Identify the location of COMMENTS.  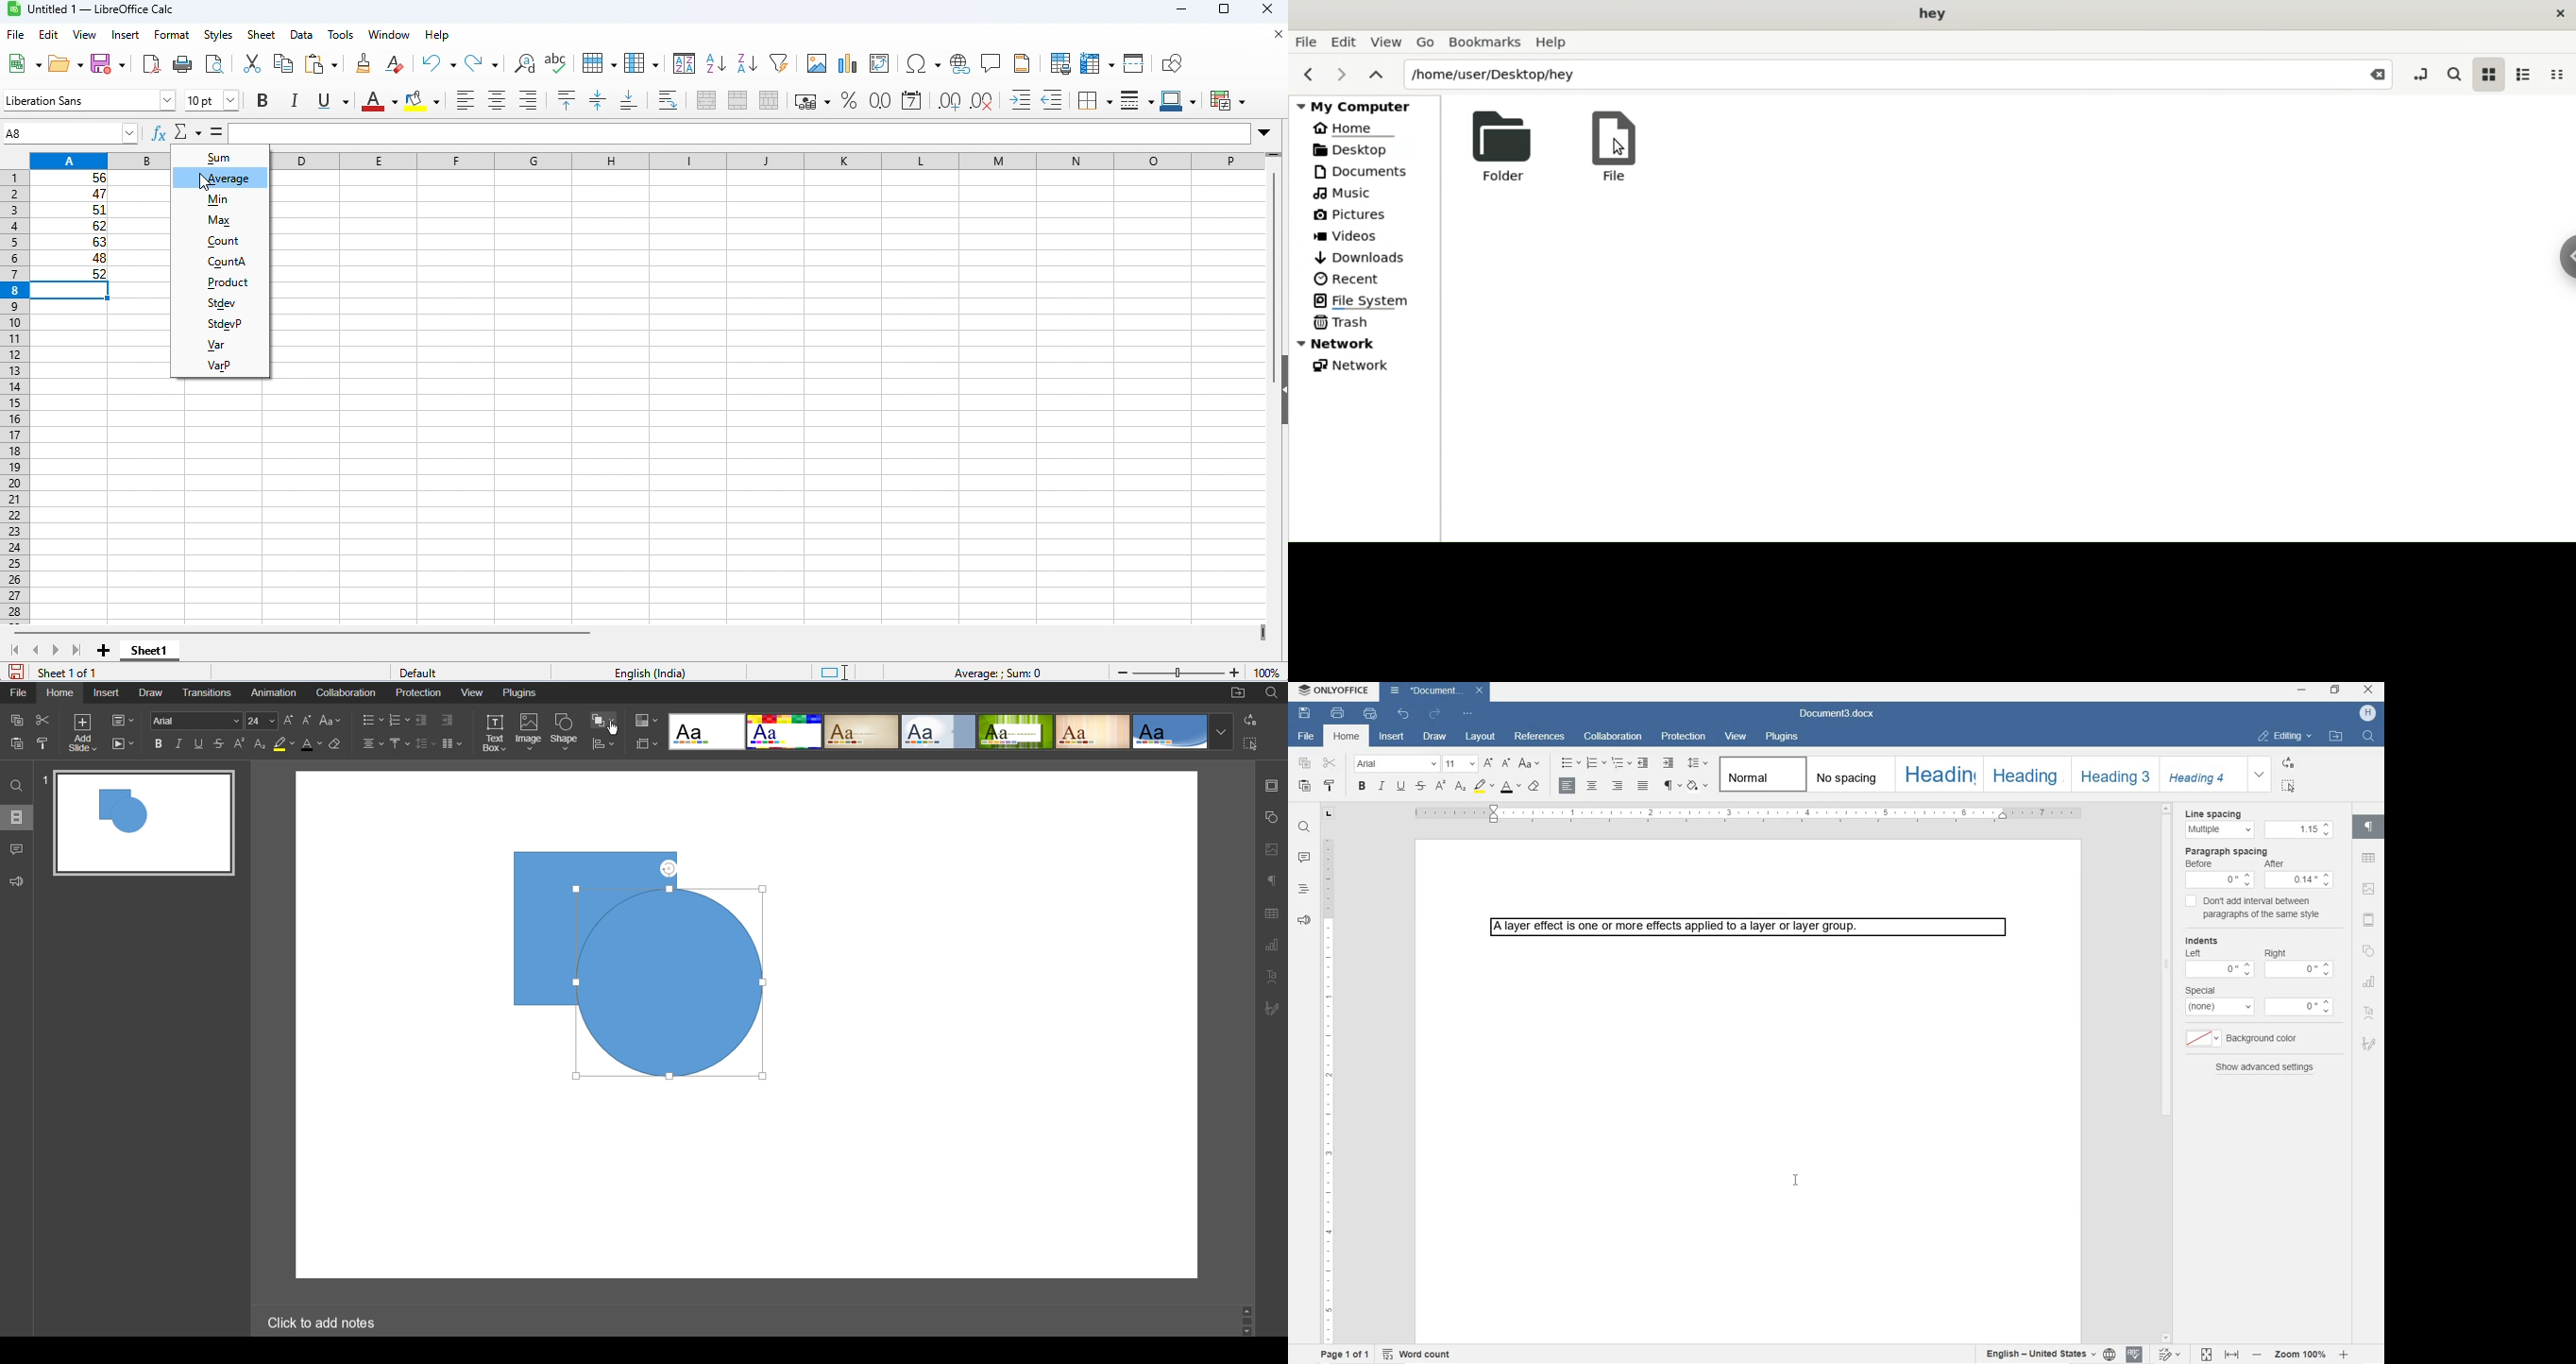
(1302, 858).